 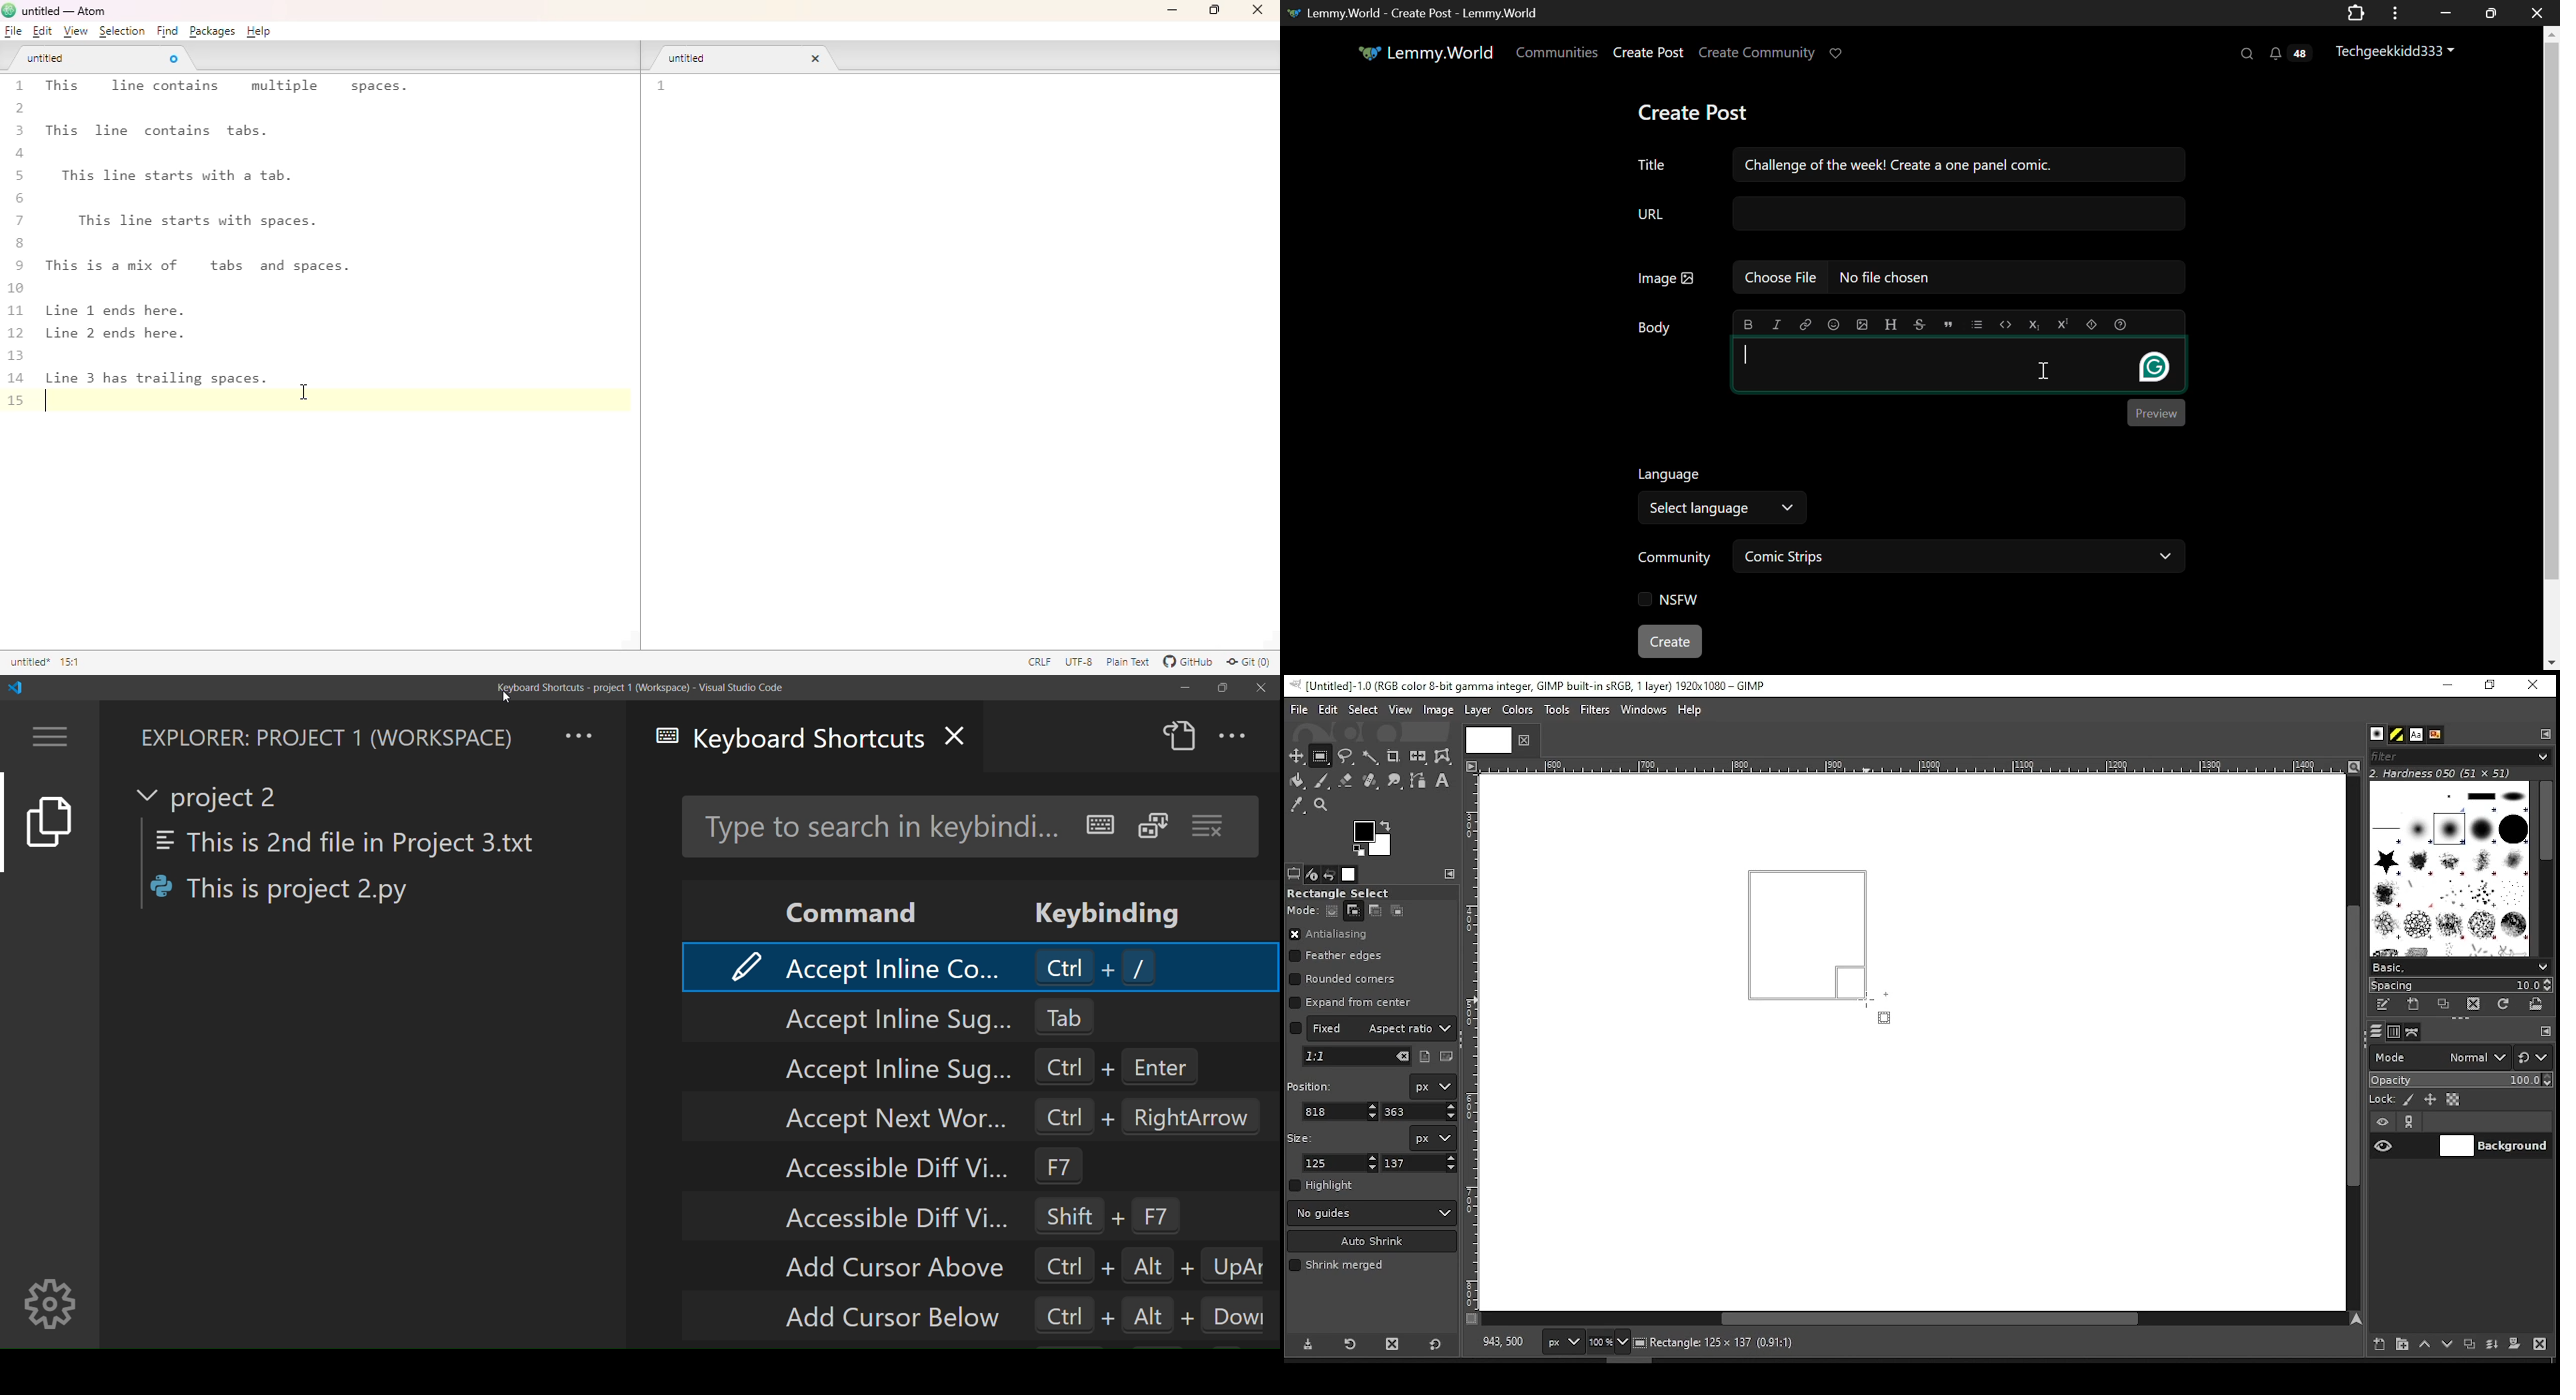 What do you see at coordinates (2415, 735) in the screenshot?
I see `font` at bounding box center [2415, 735].